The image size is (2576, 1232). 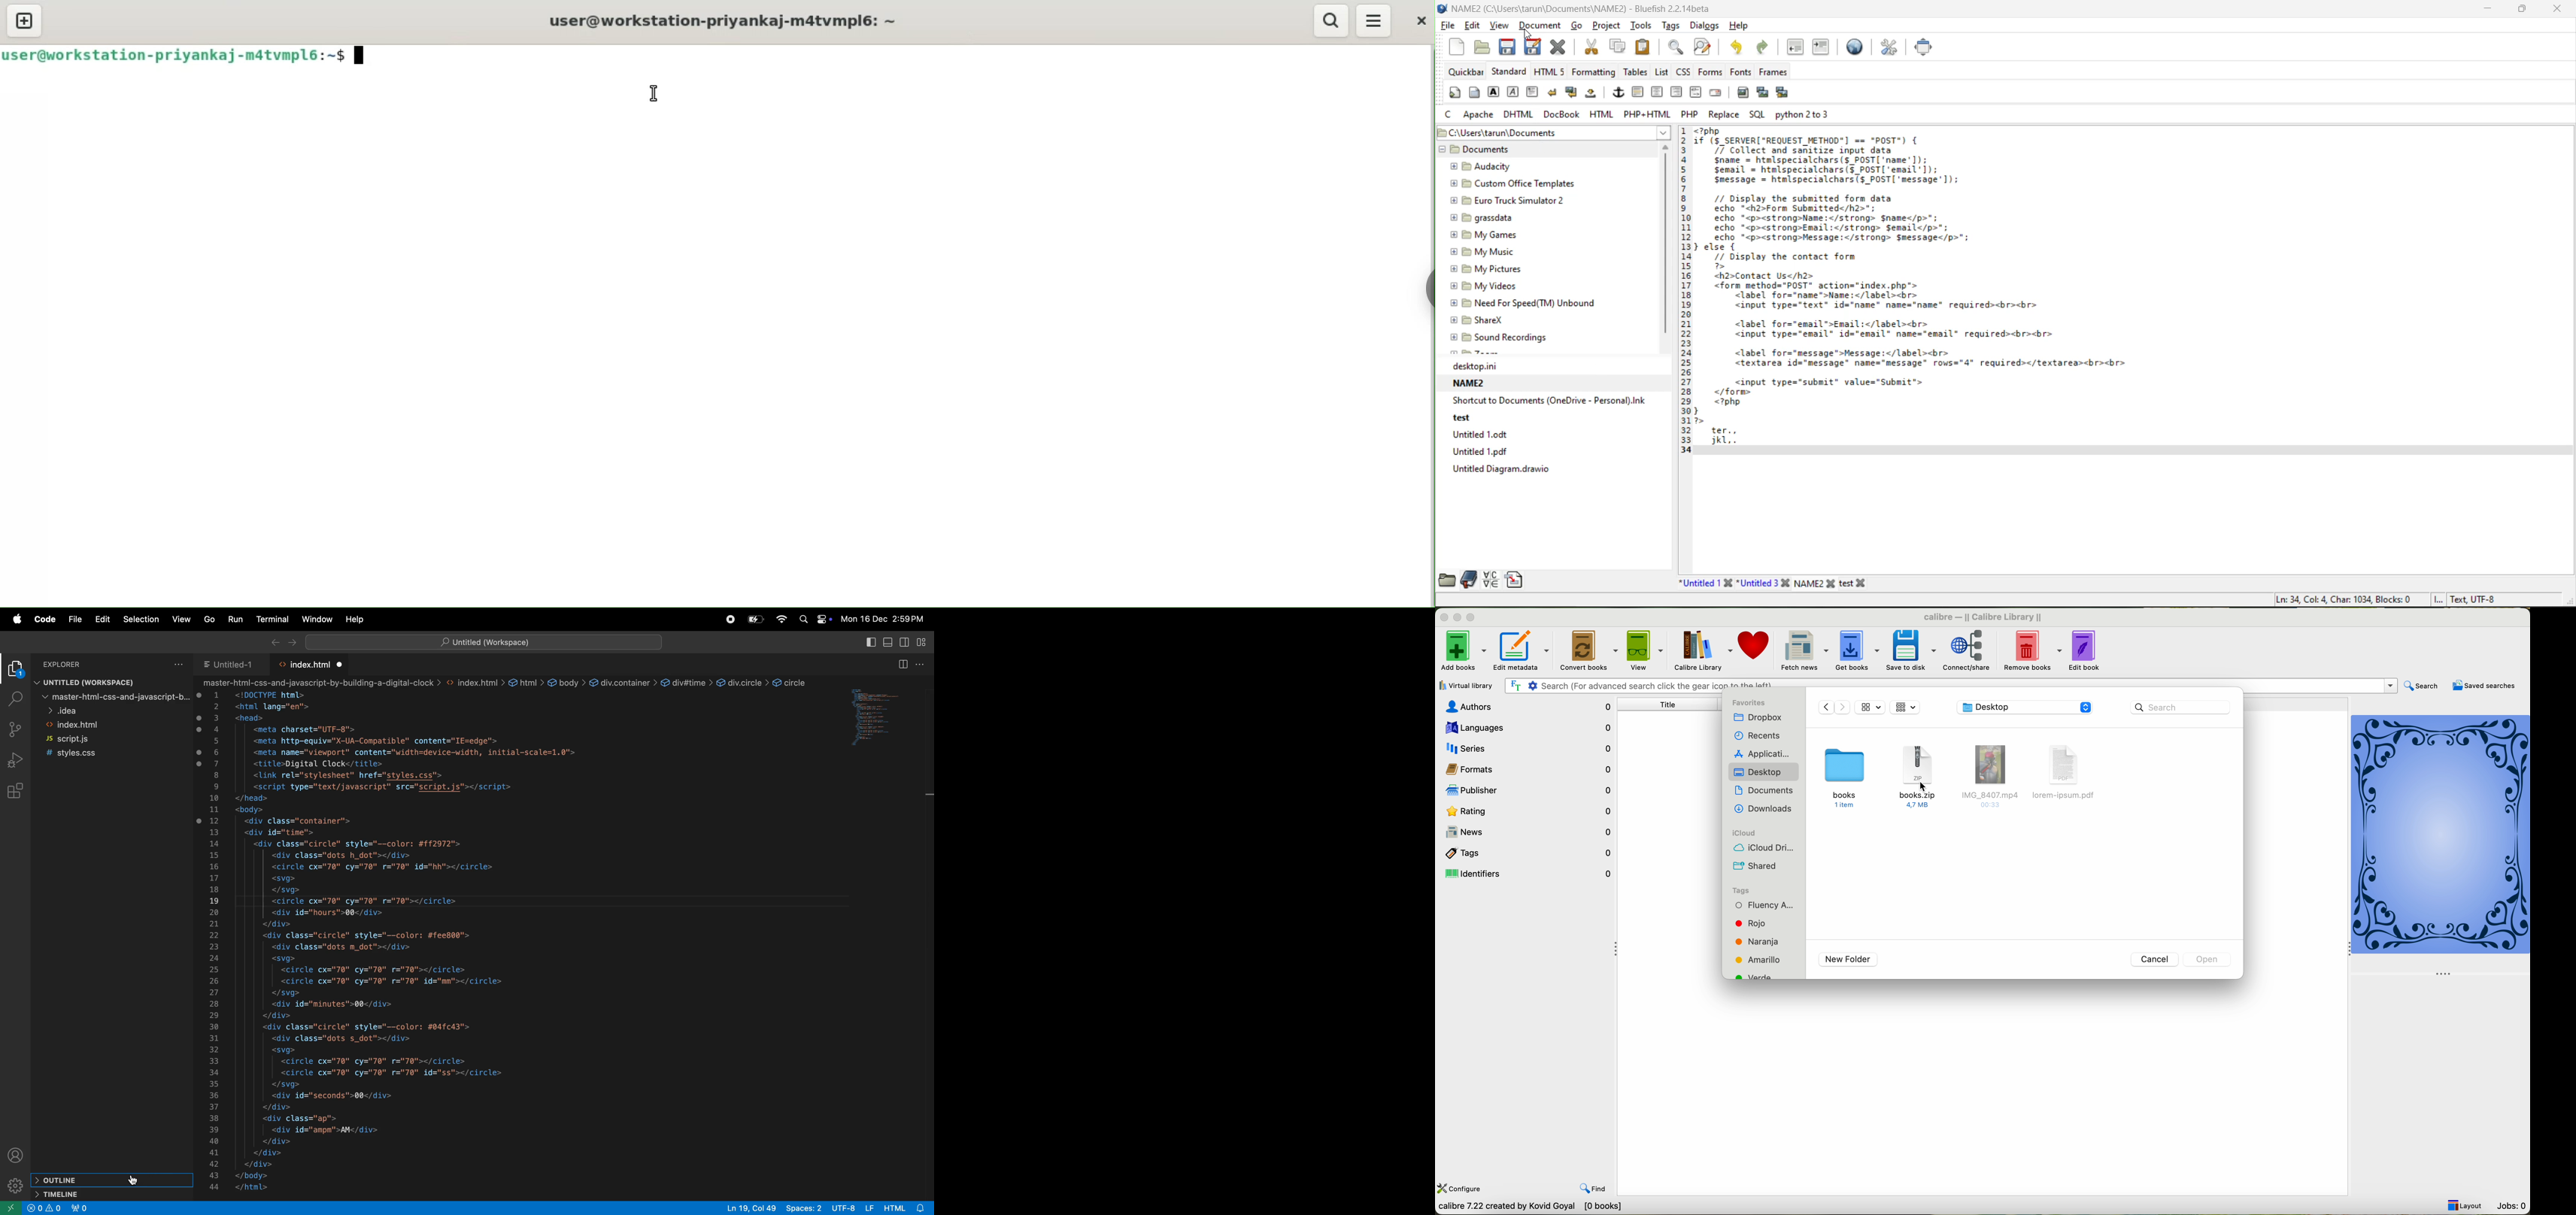 What do you see at coordinates (216, 943) in the screenshot?
I see `line numbers` at bounding box center [216, 943].